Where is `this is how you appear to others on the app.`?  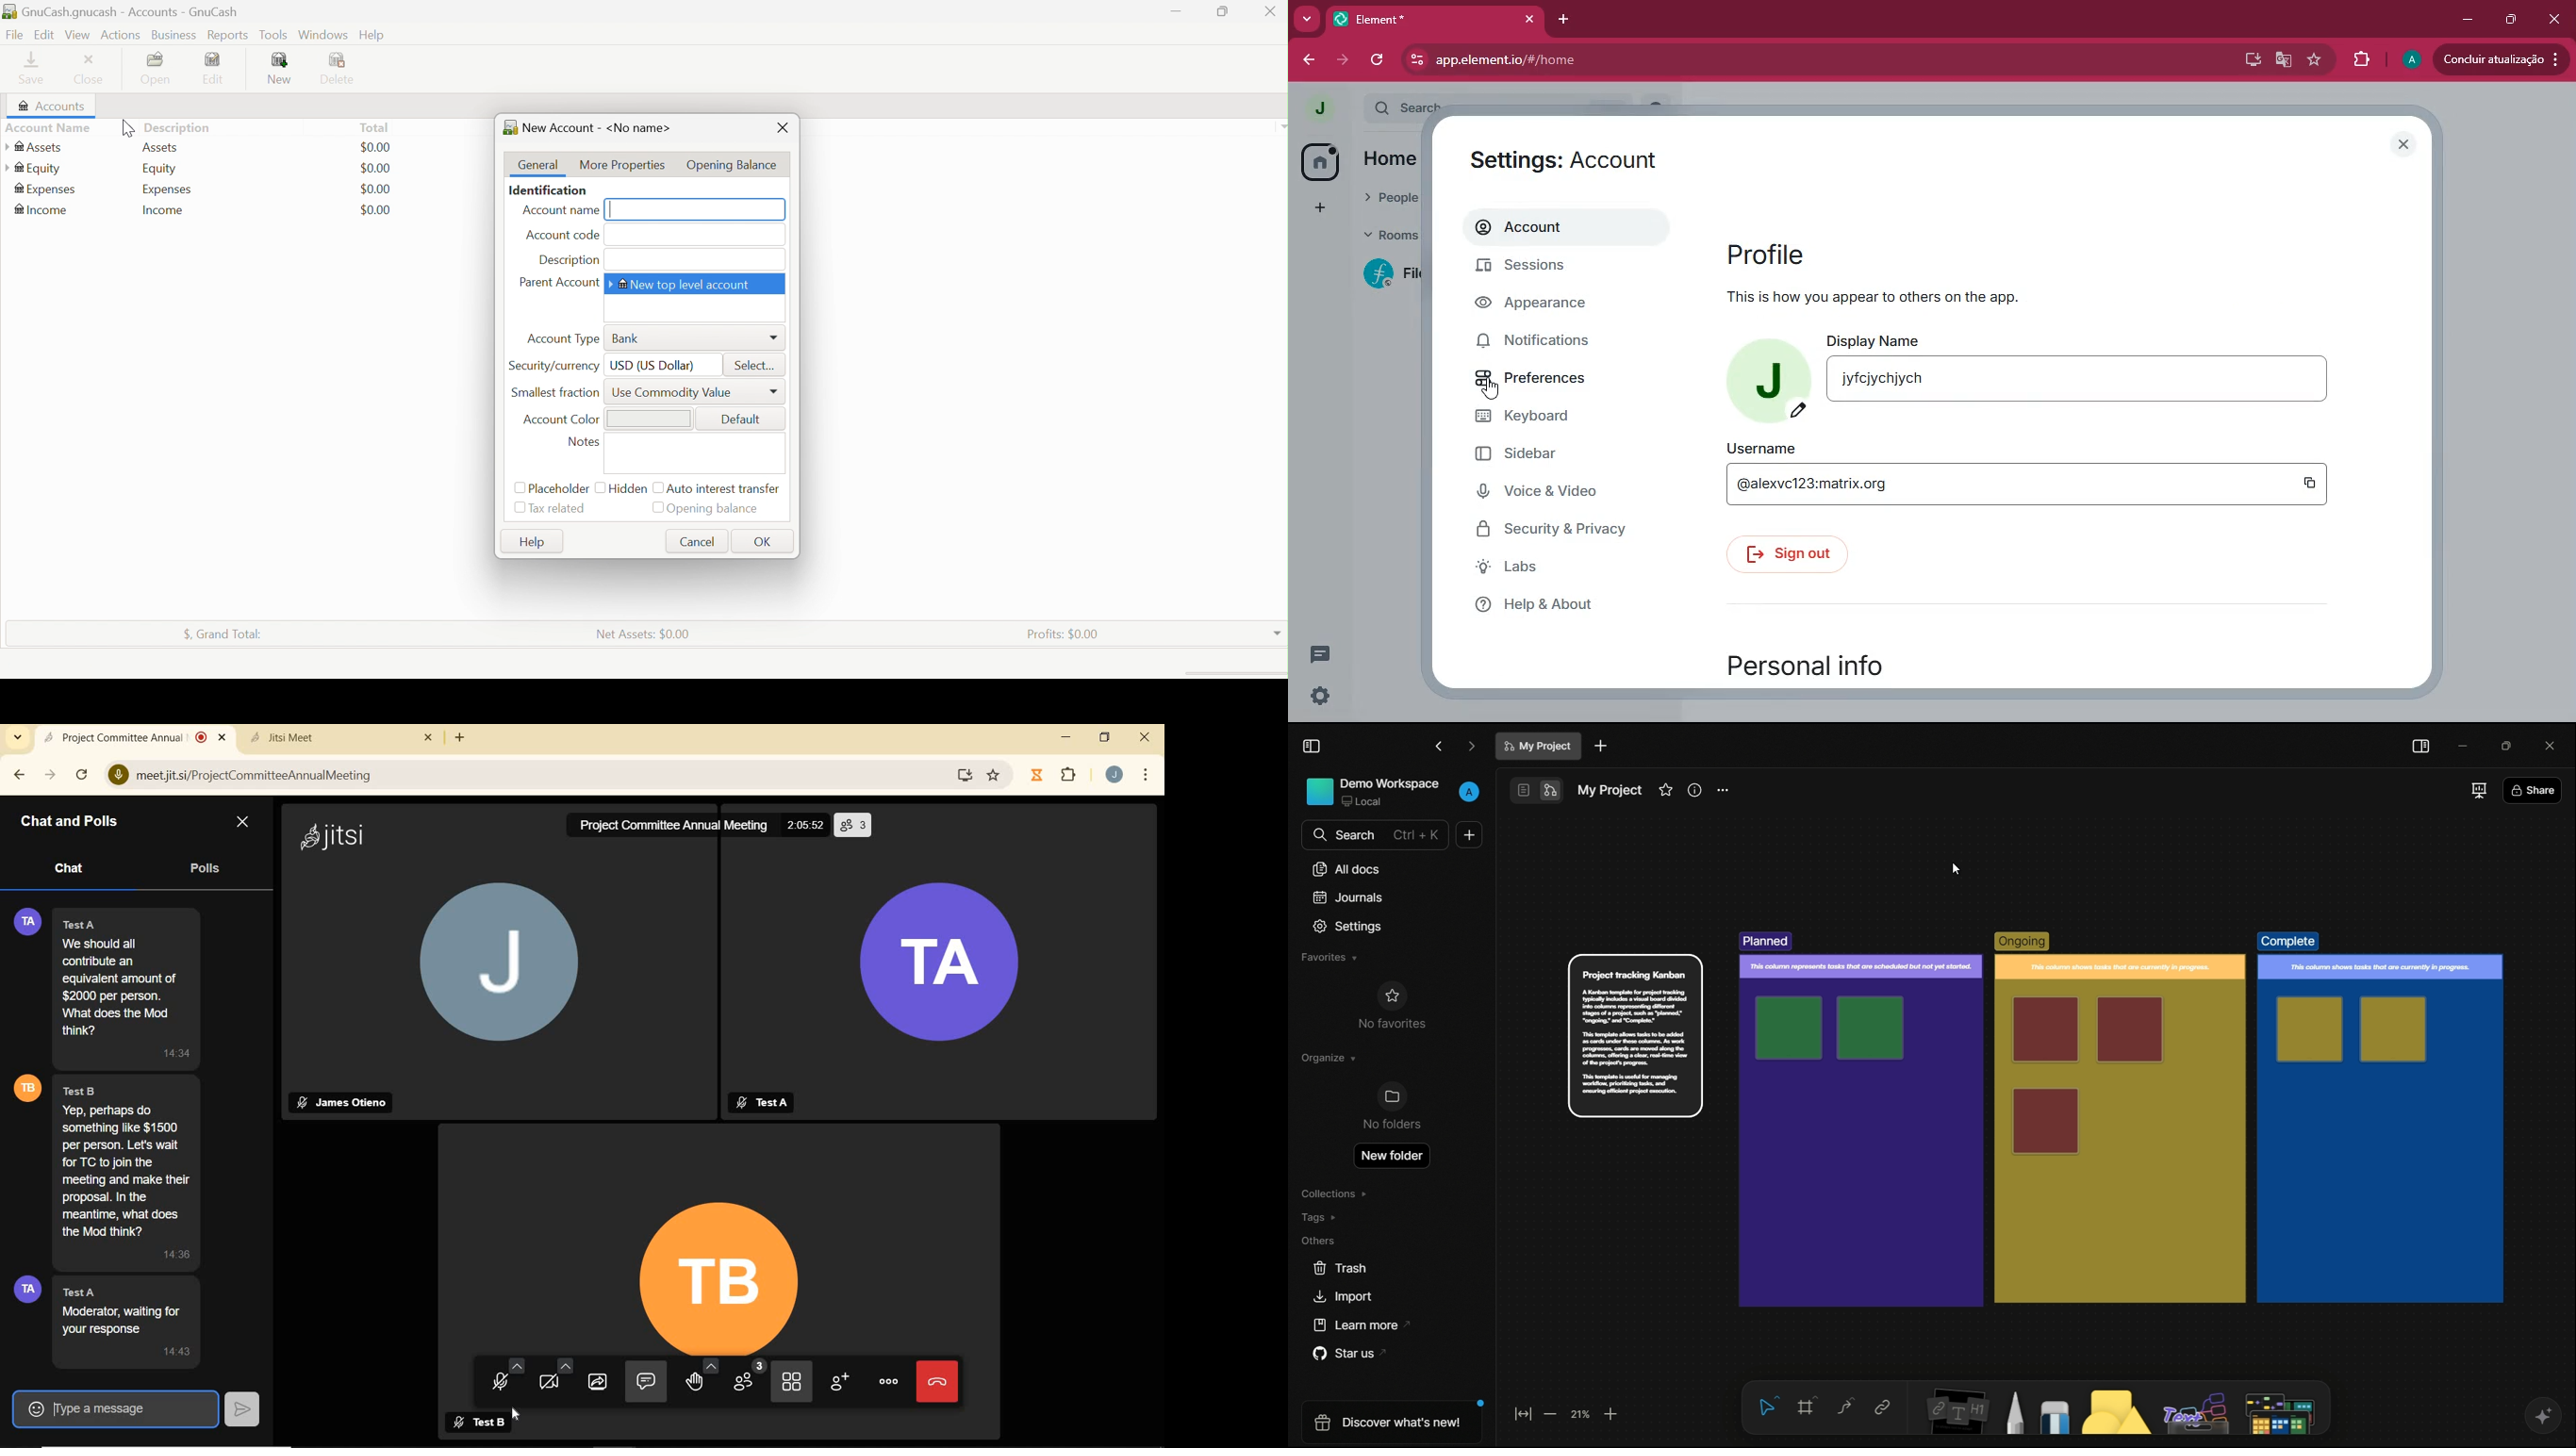 this is how you appear to others on the app. is located at coordinates (1874, 296).